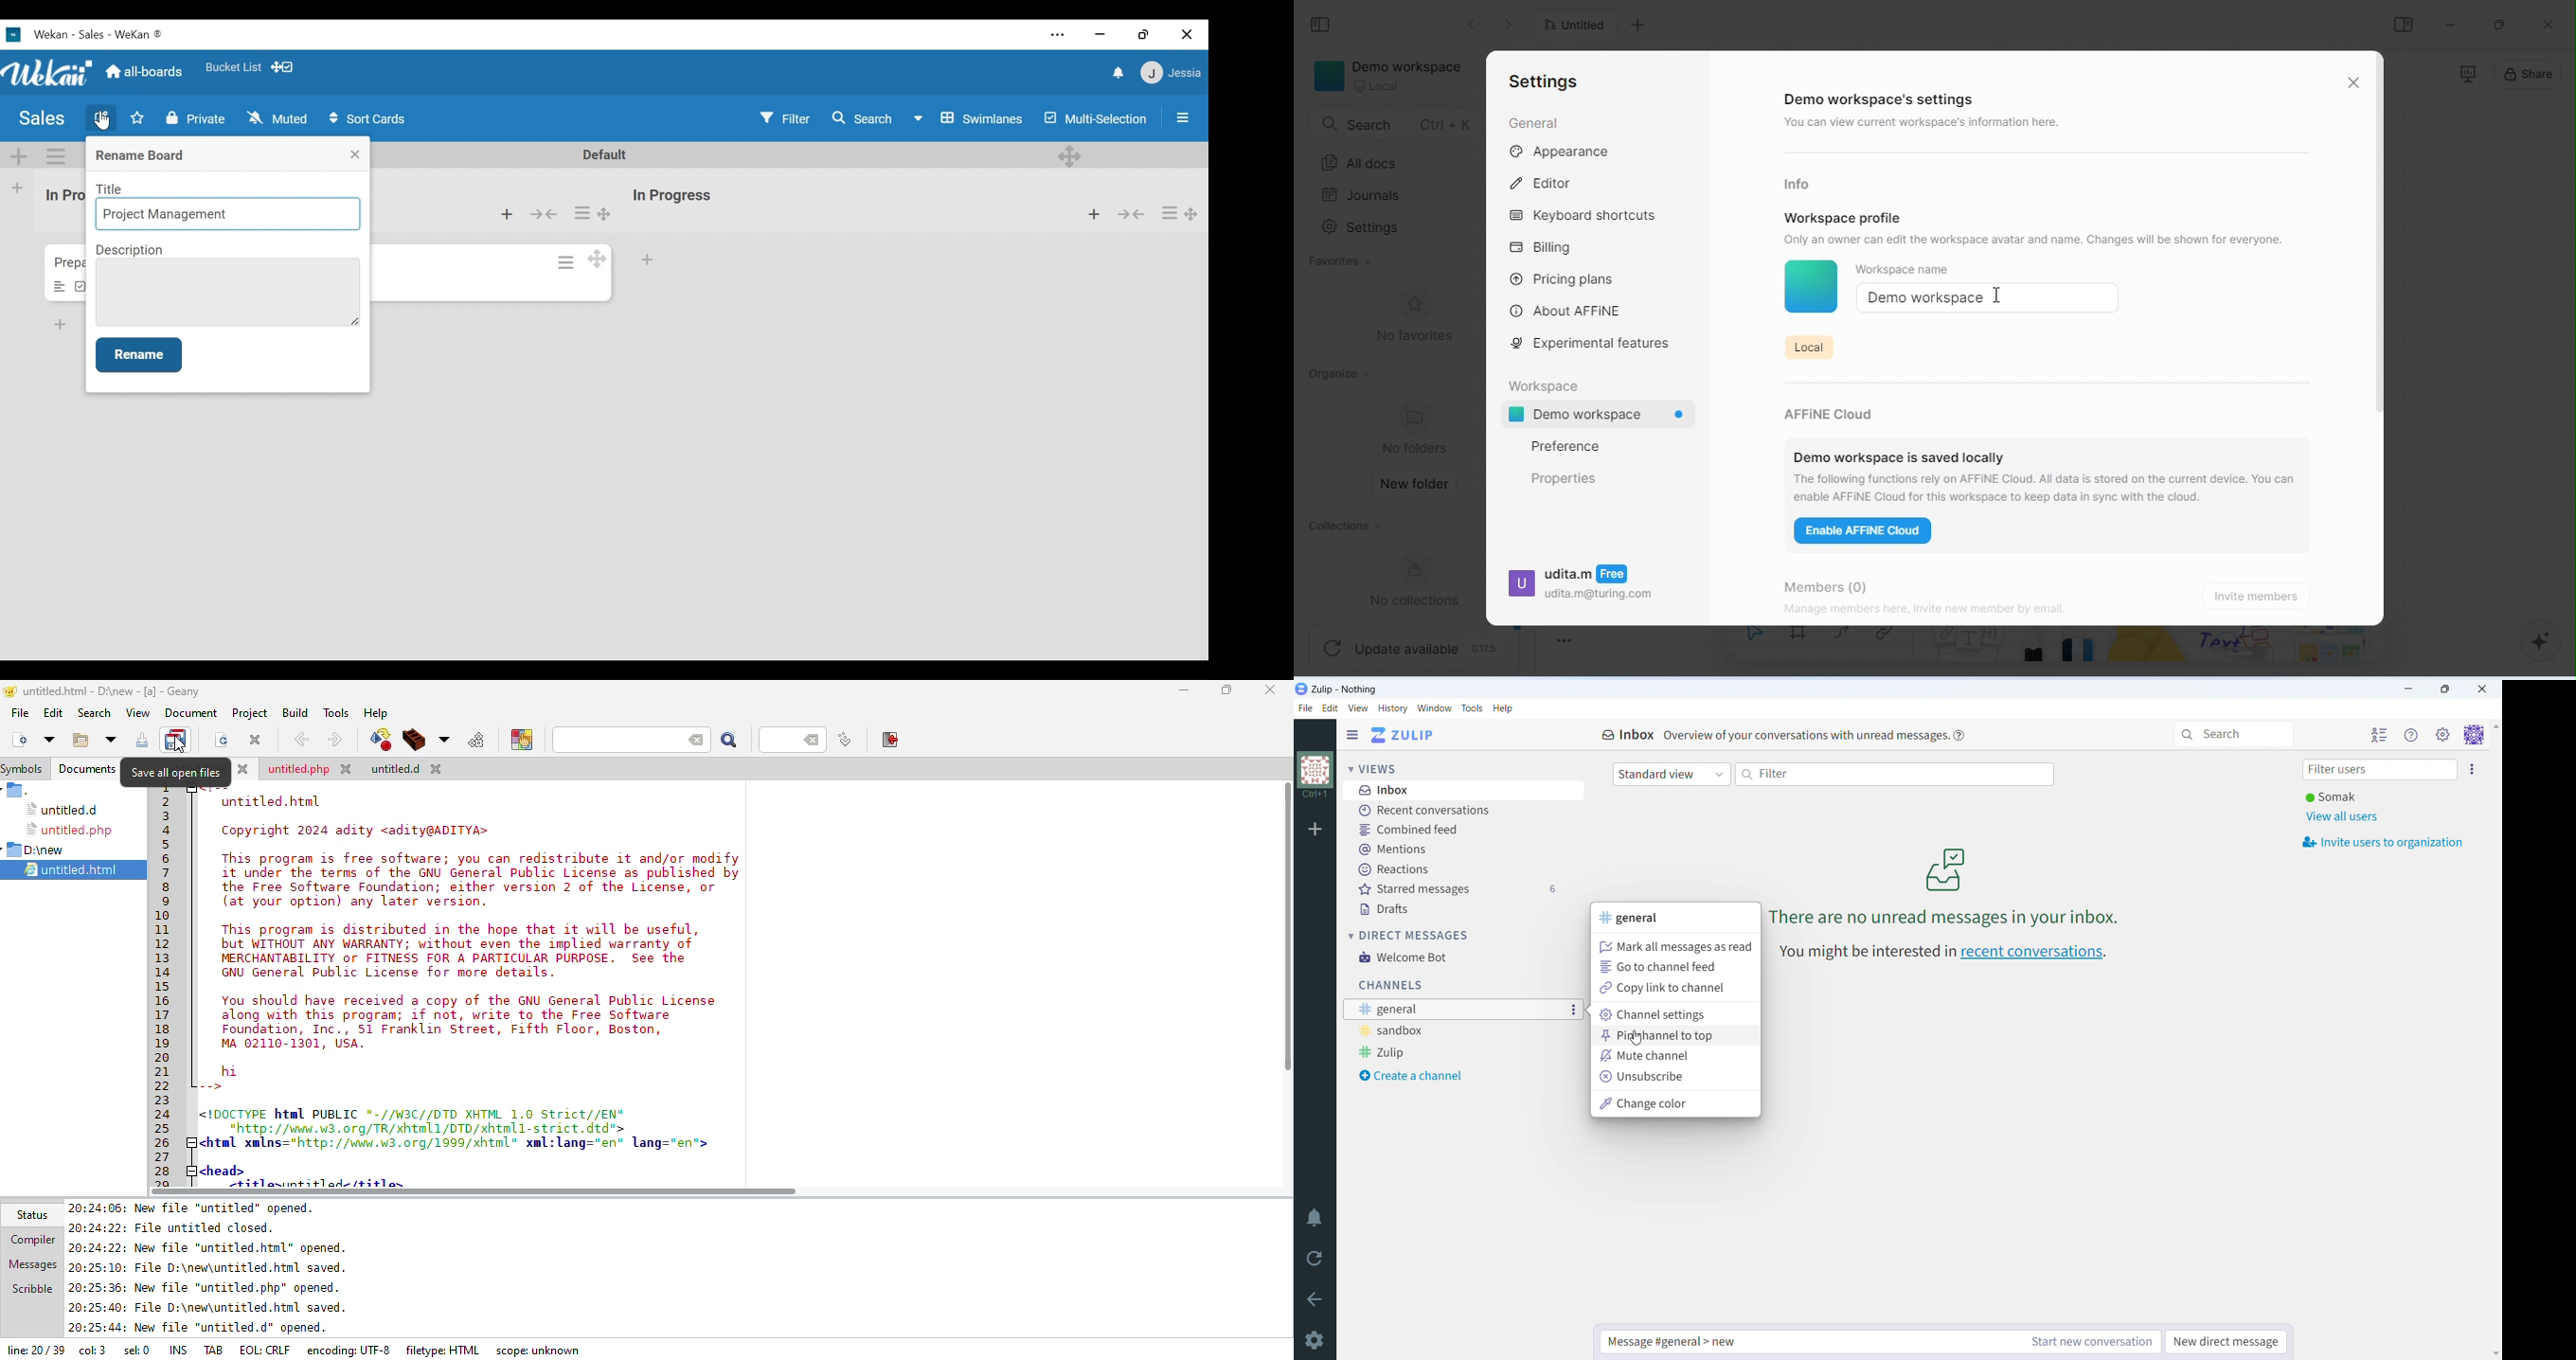 The image size is (2576, 1372). Describe the element at coordinates (2261, 595) in the screenshot. I see `invite members` at that location.